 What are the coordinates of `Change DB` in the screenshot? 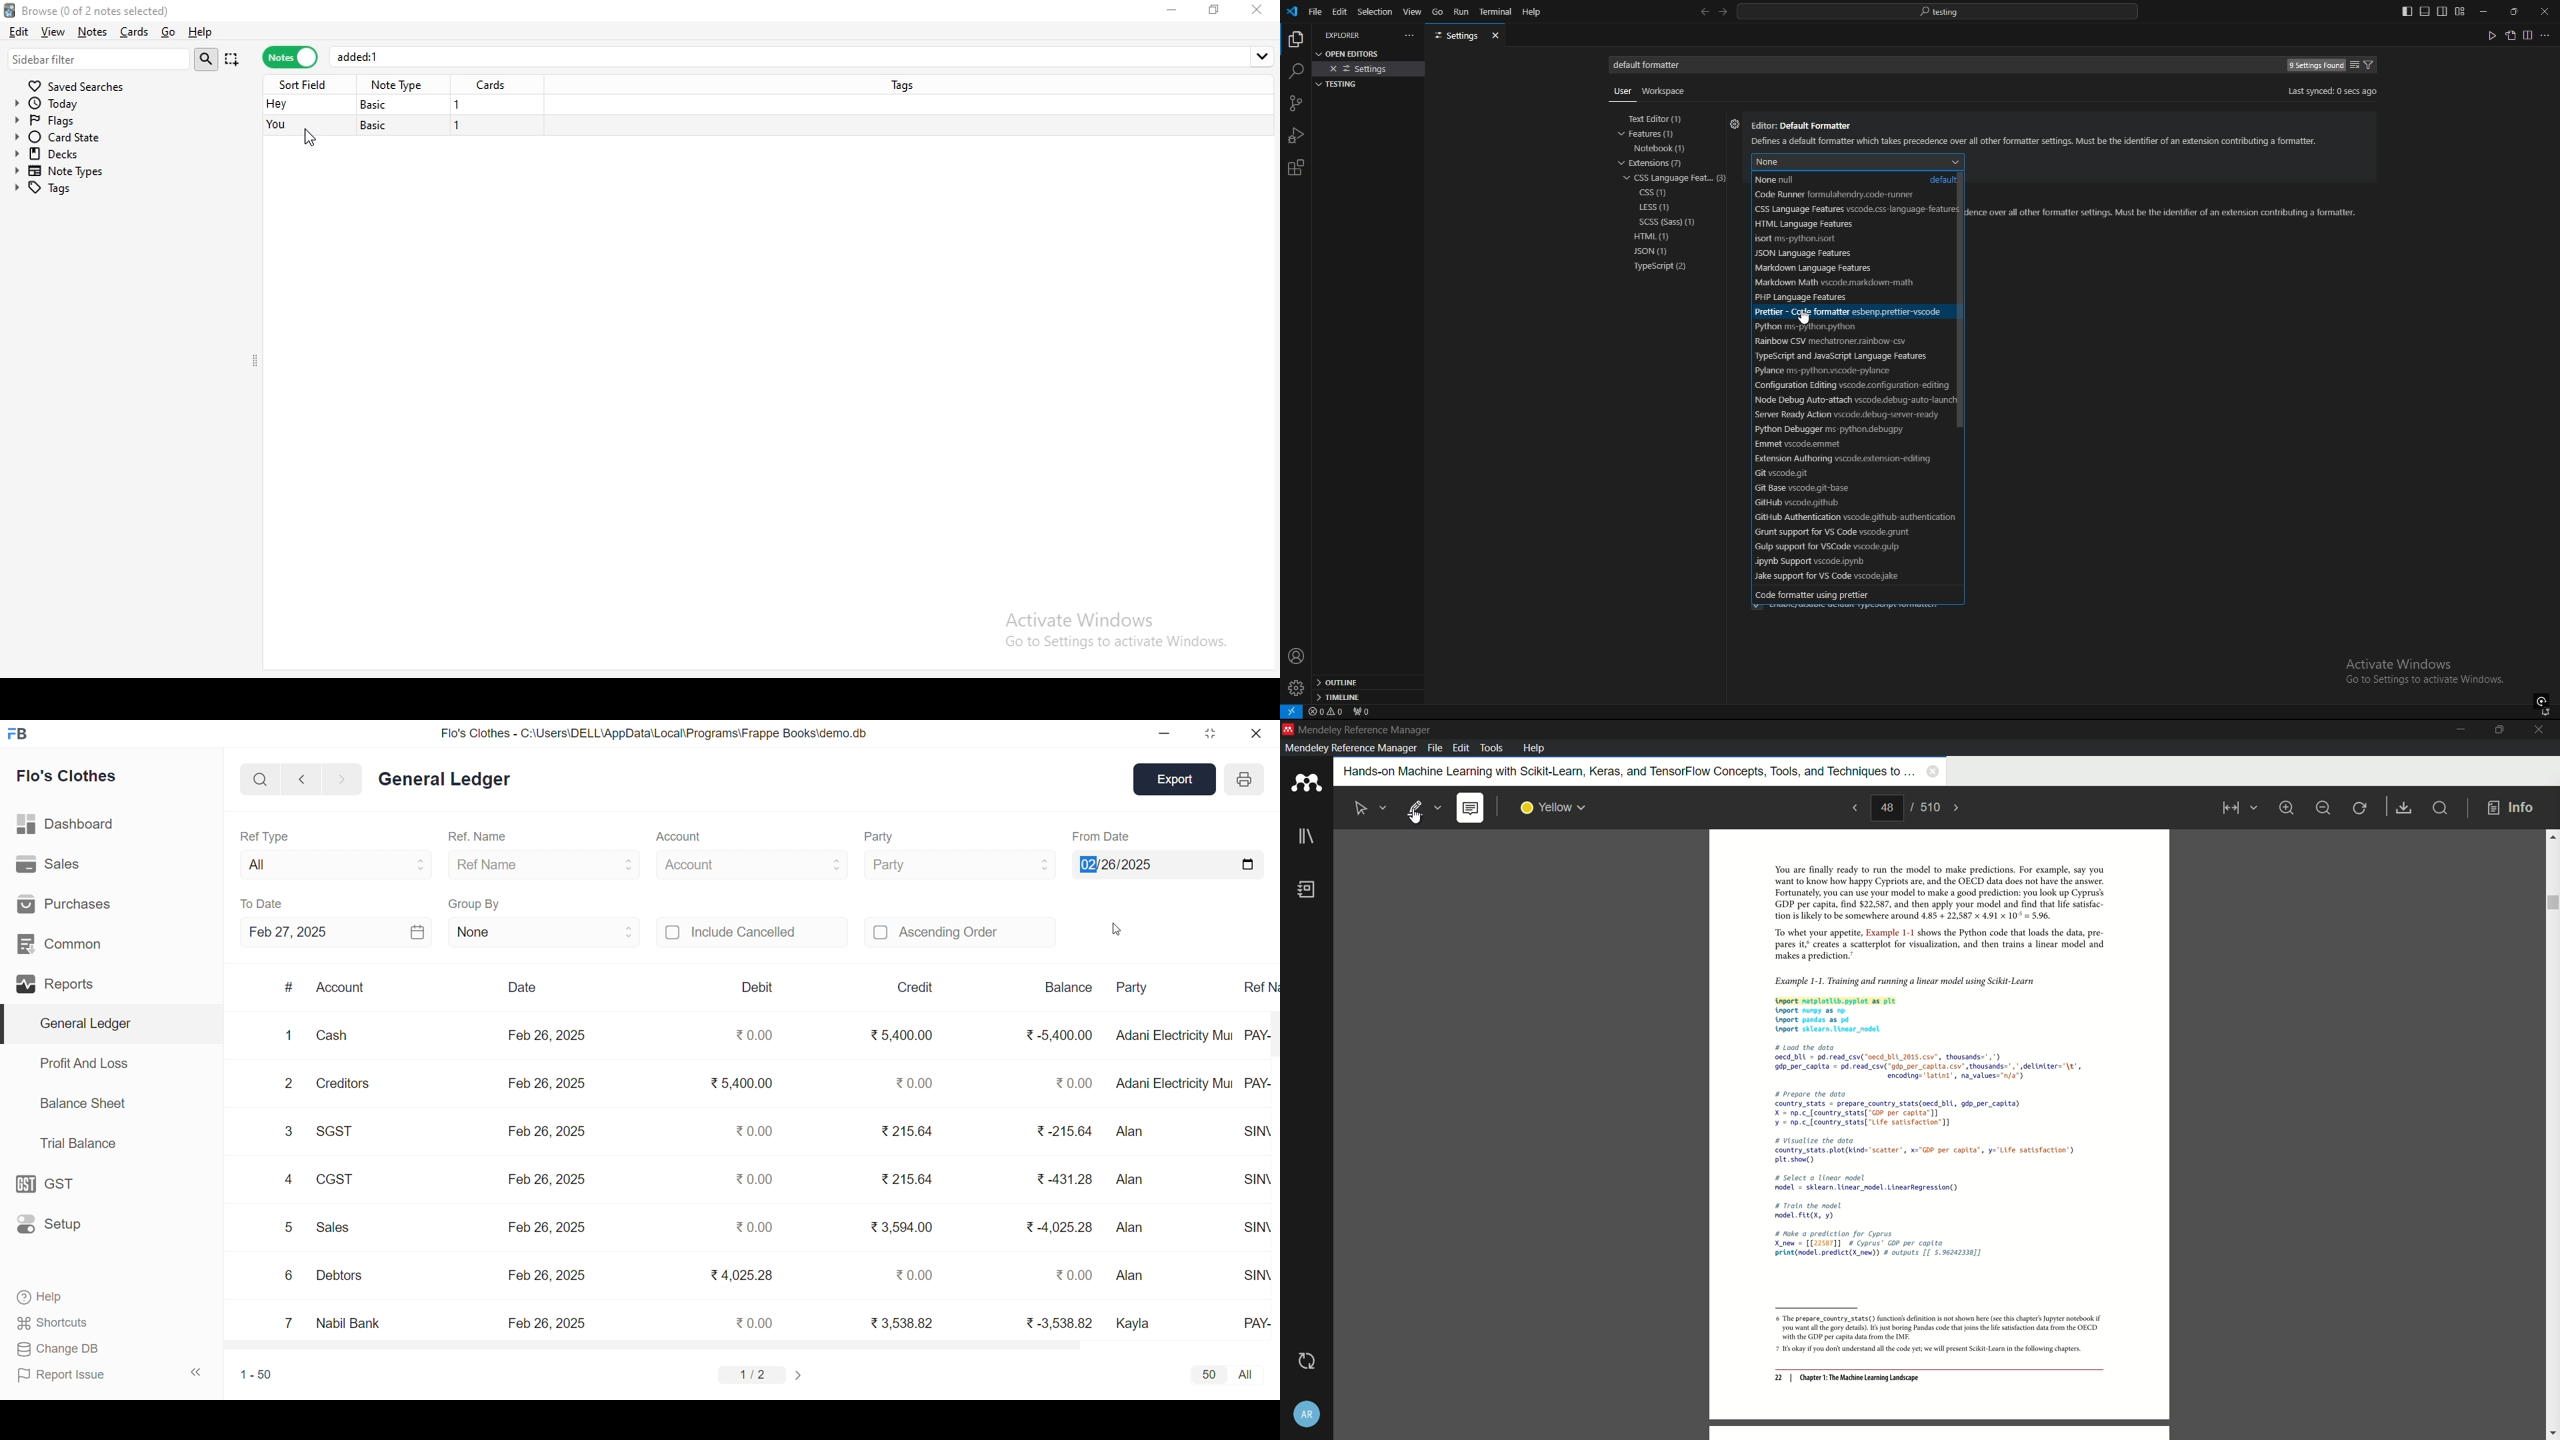 It's located at (56, 1348).